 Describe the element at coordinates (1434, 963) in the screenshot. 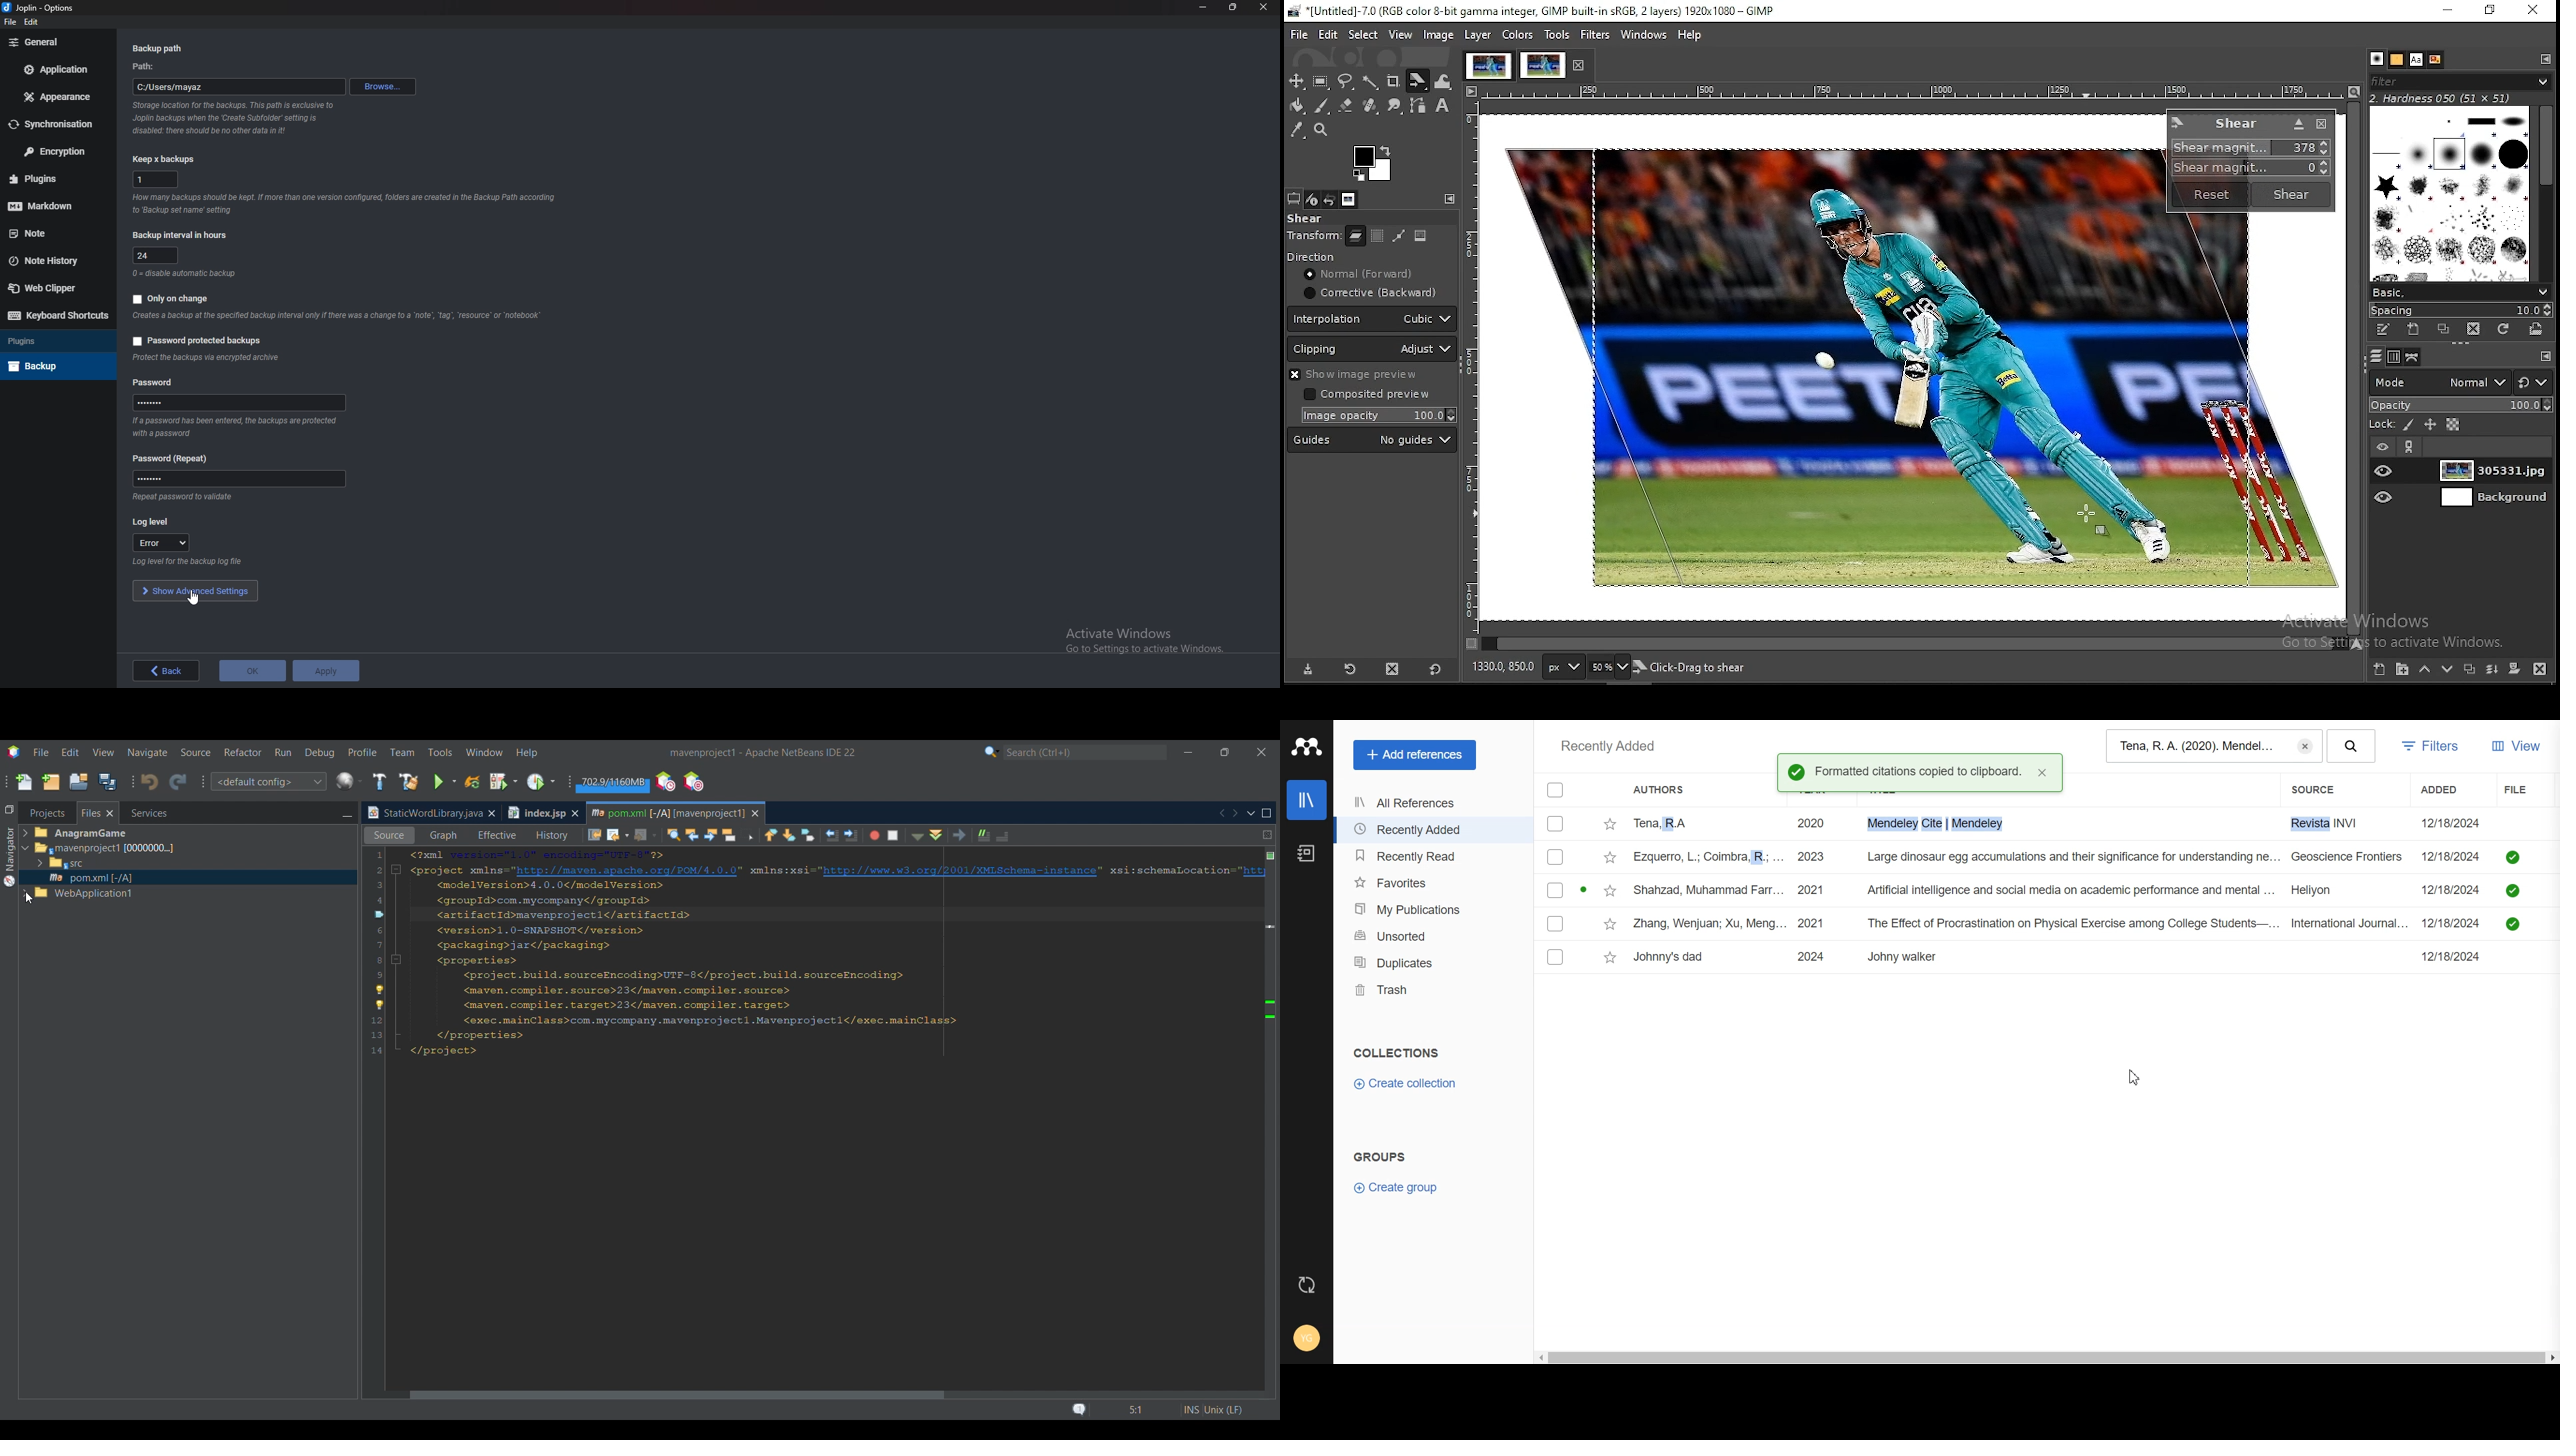

I see `Duplicates` at that location.